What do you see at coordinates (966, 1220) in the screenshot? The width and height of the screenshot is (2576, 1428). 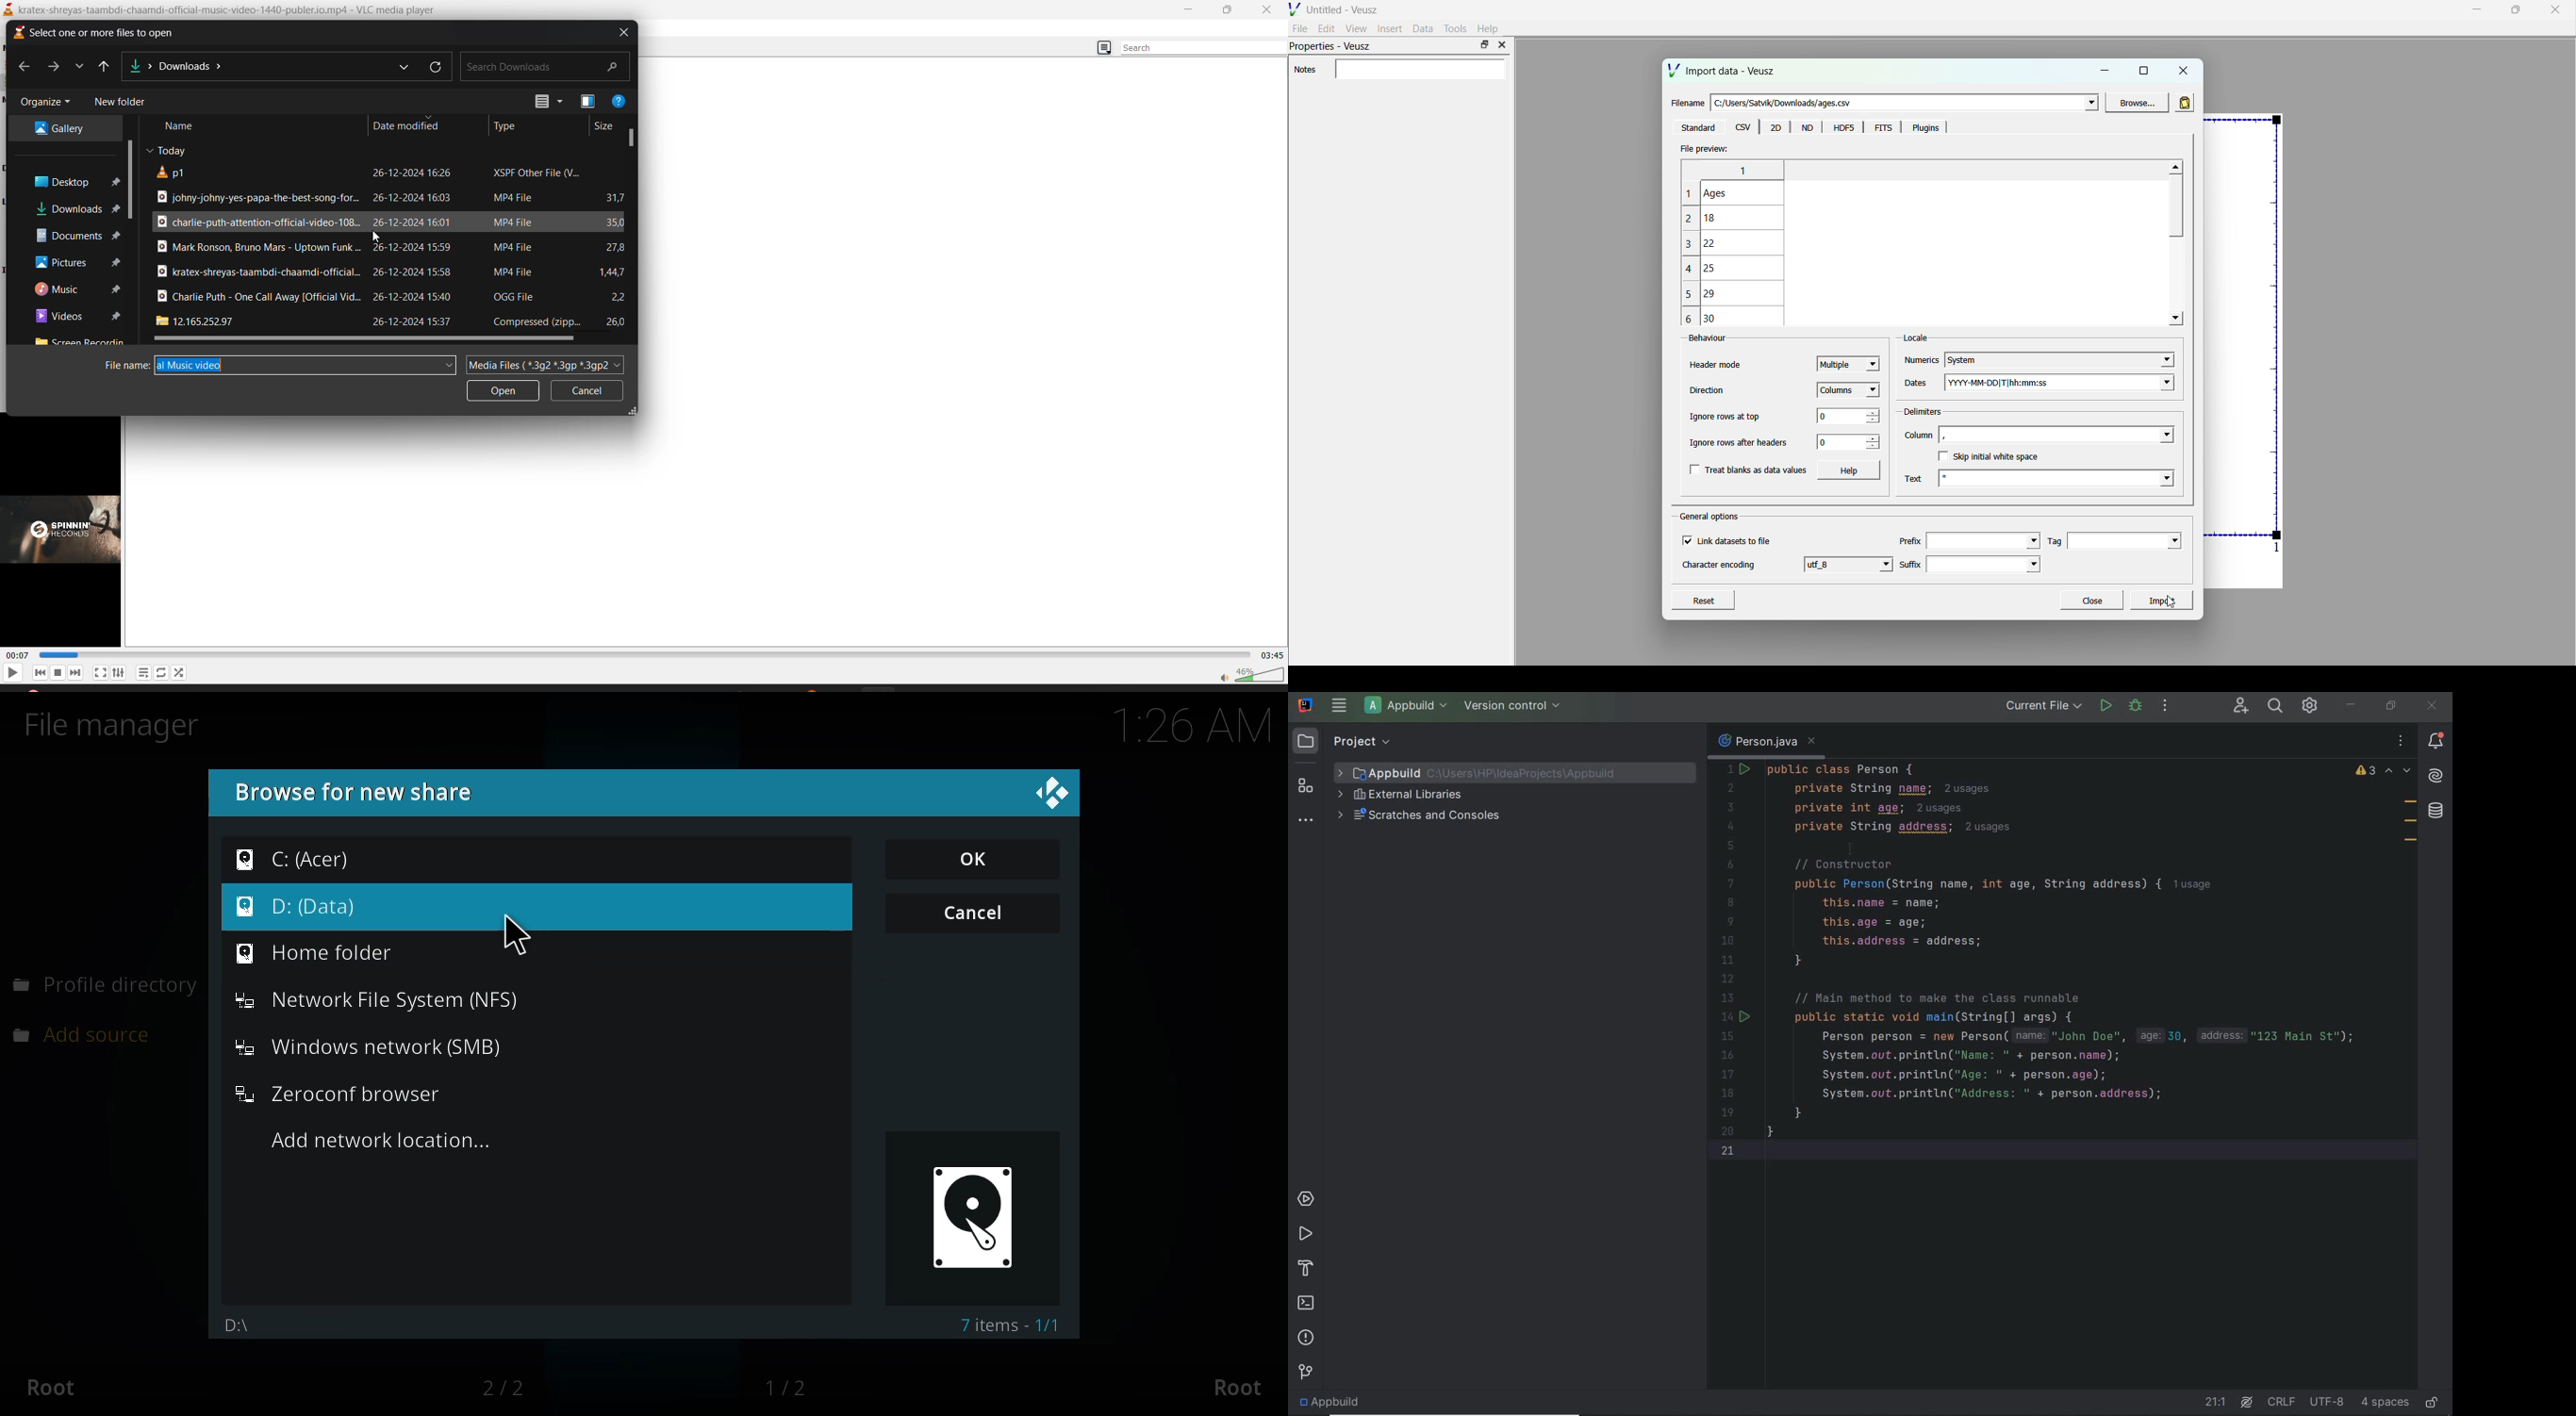 I see `drive` at bounding box center [966, 1220].